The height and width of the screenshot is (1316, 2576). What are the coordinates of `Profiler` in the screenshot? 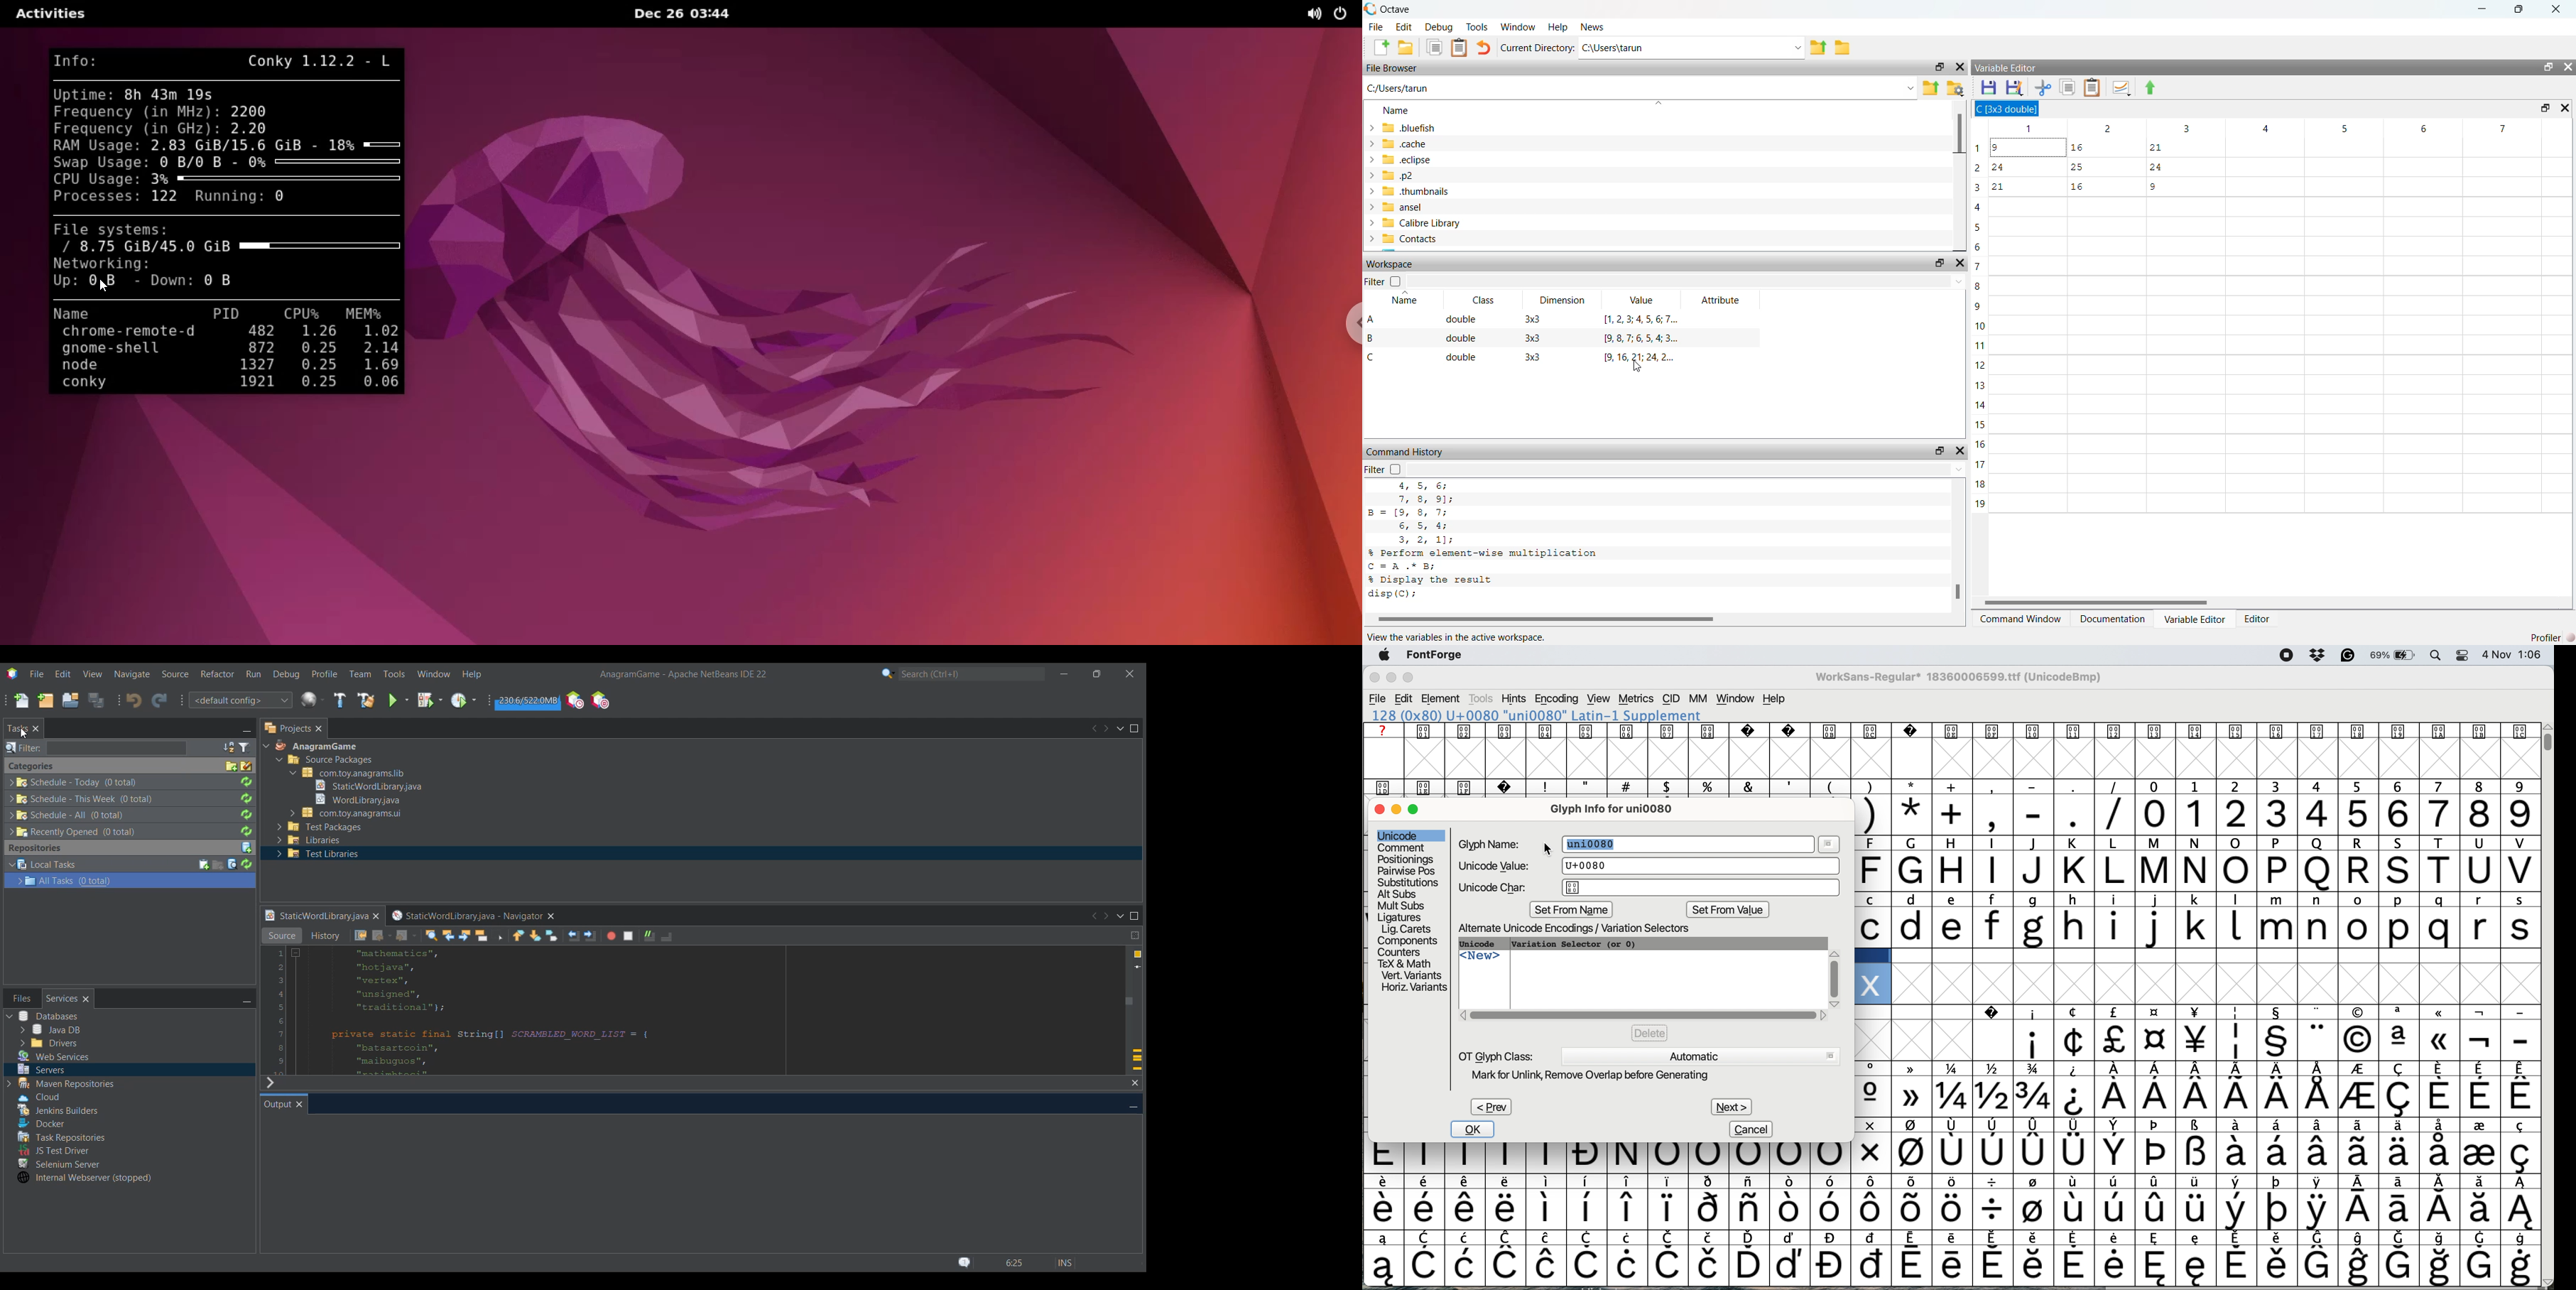 It's located at (2548, 637).